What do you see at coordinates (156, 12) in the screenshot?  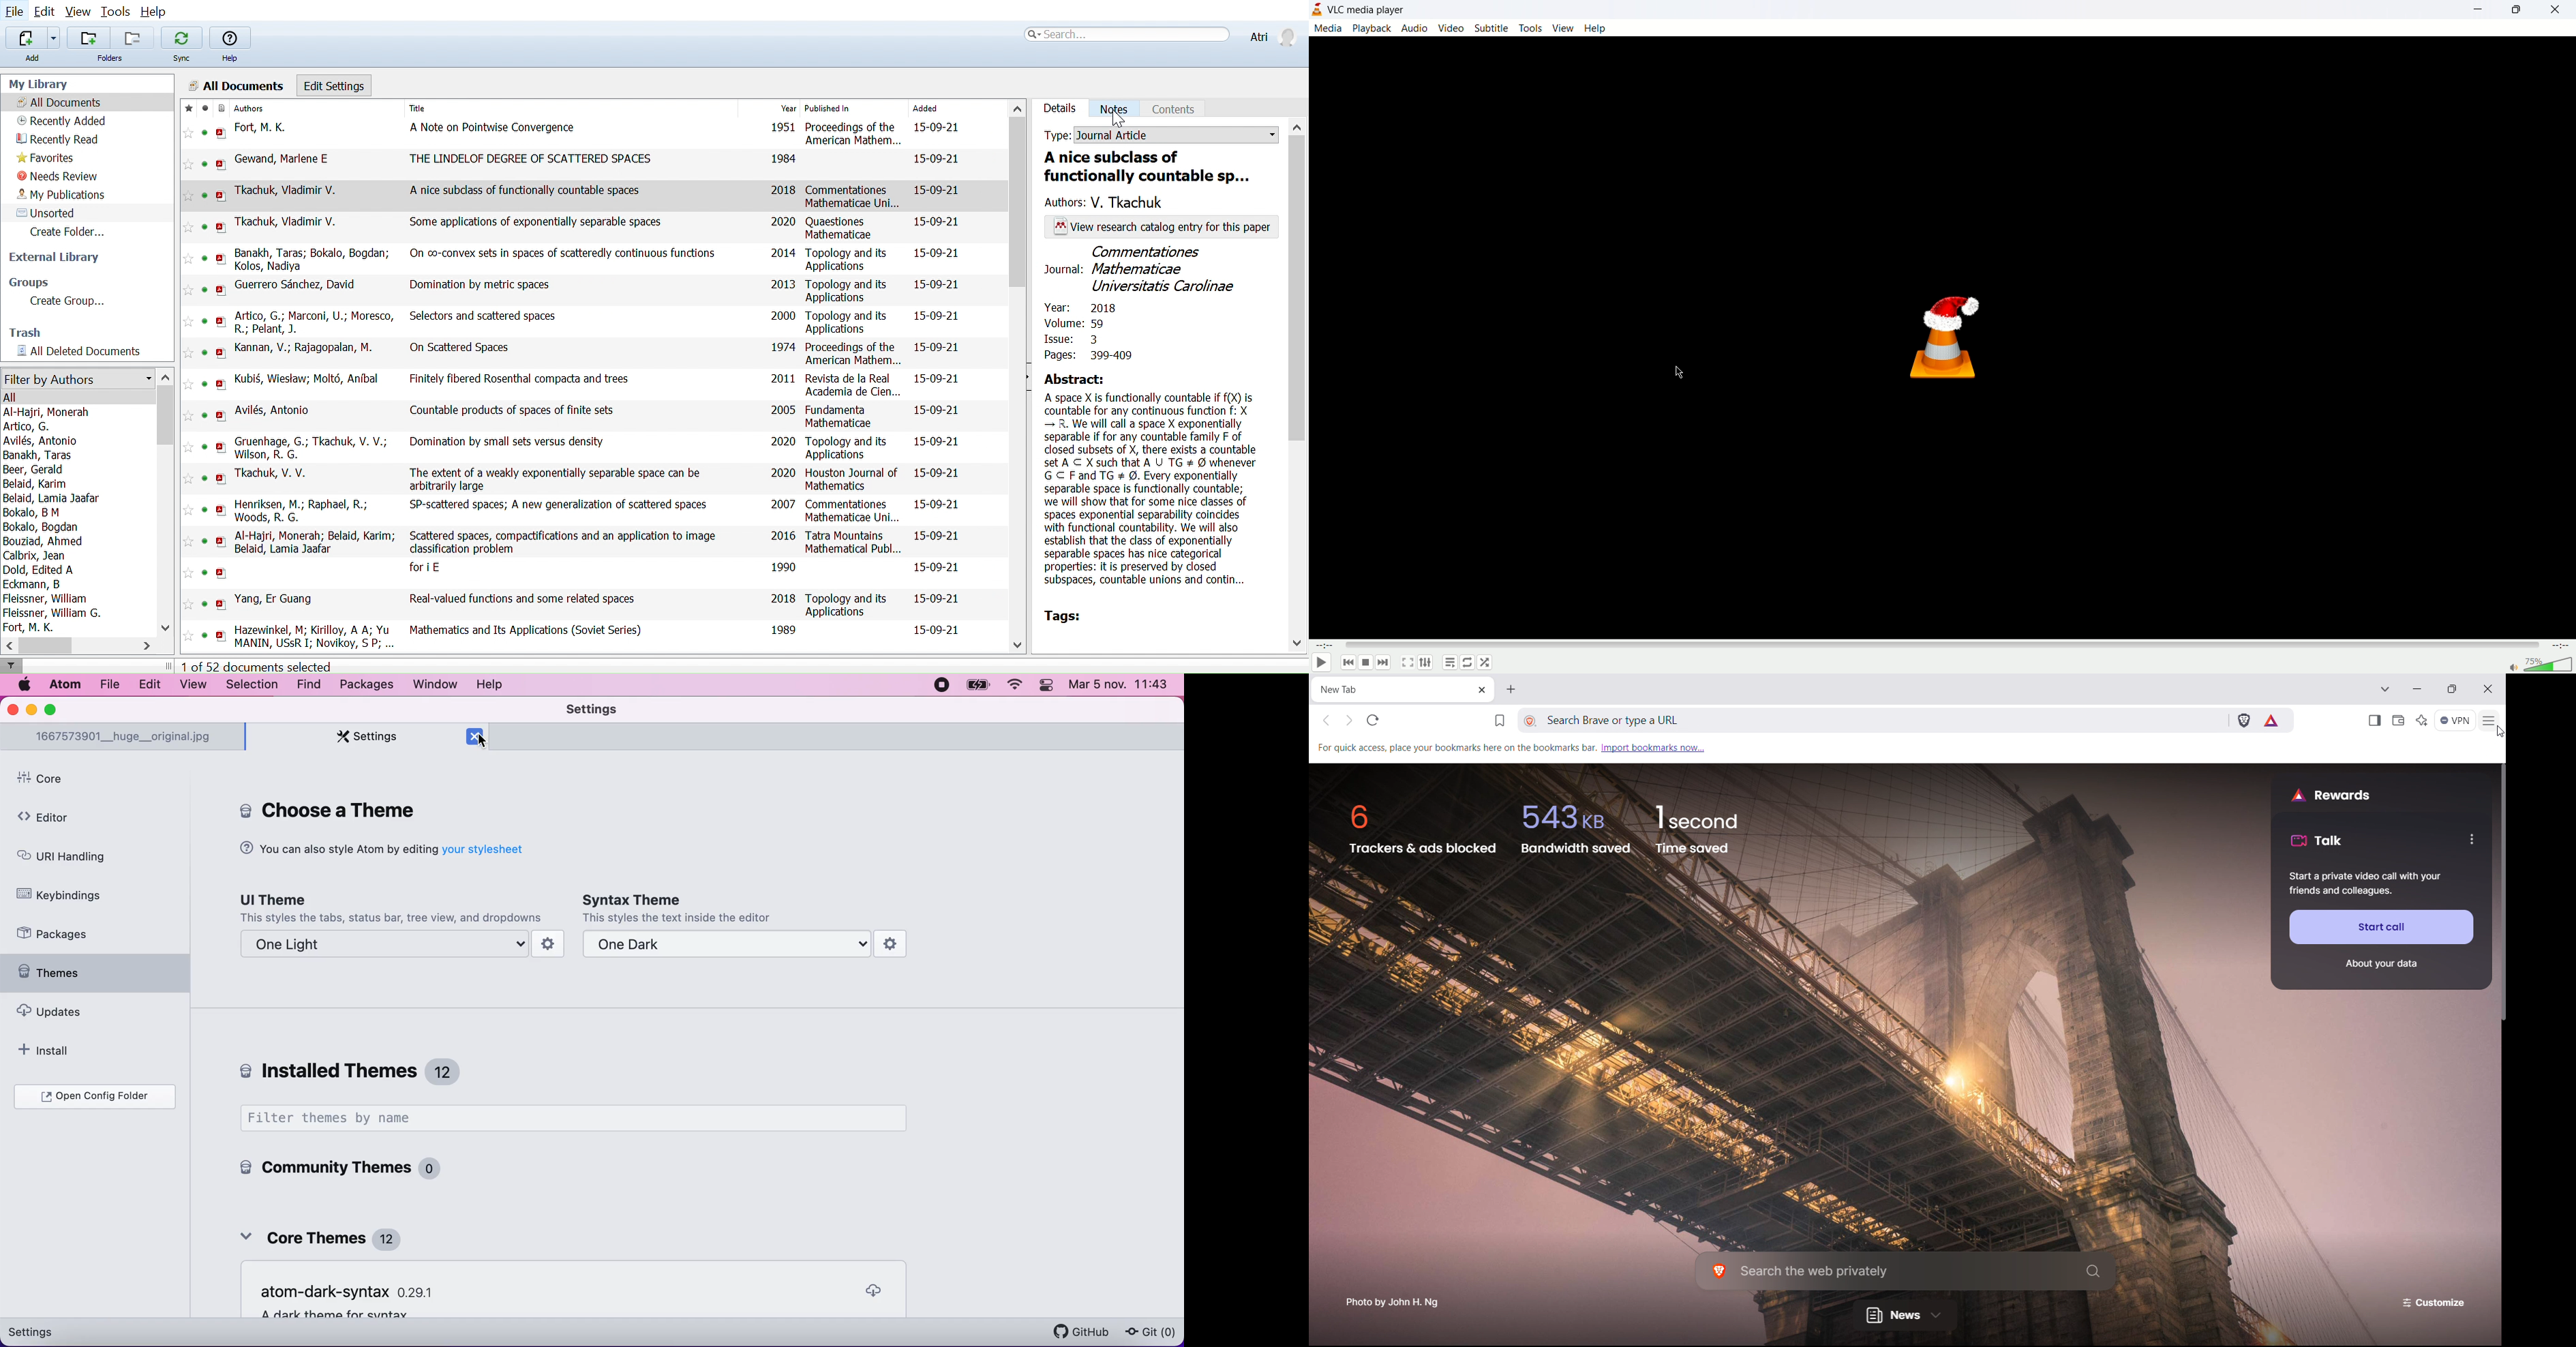 I see `Help` at bounding box center [156, 12].